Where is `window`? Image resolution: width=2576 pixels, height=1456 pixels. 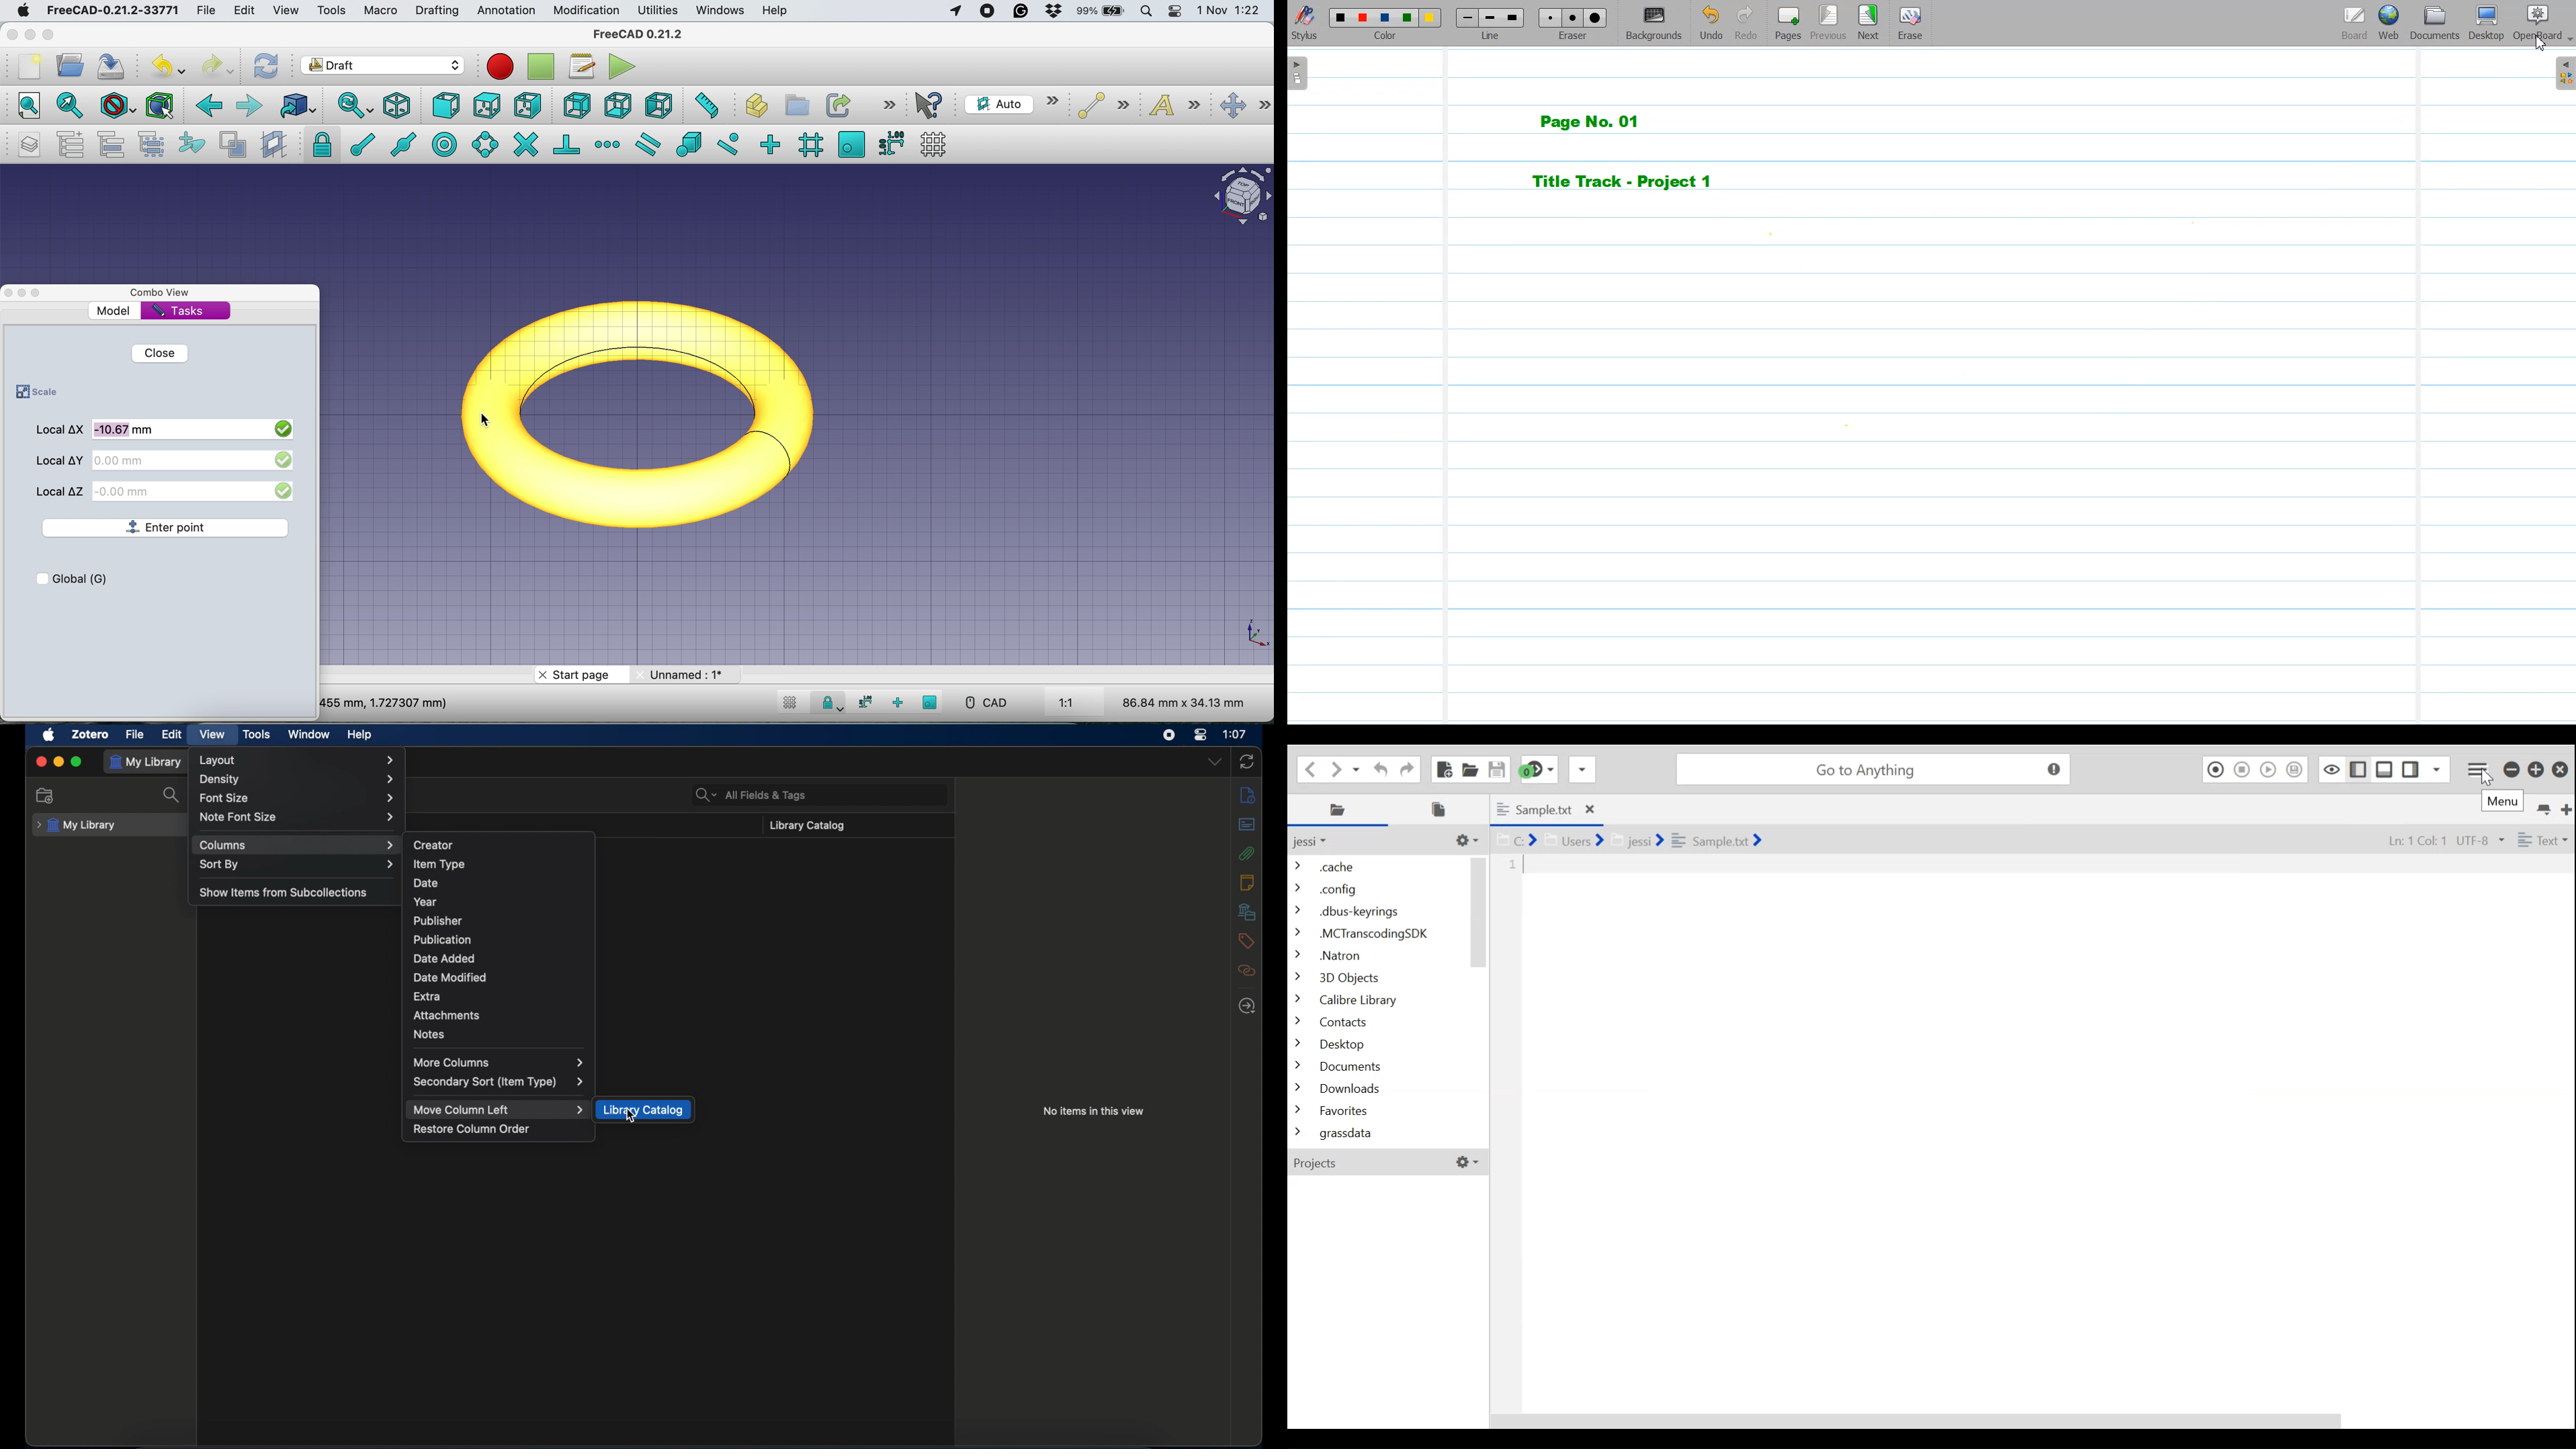
window is located at coordinates (309, 735).